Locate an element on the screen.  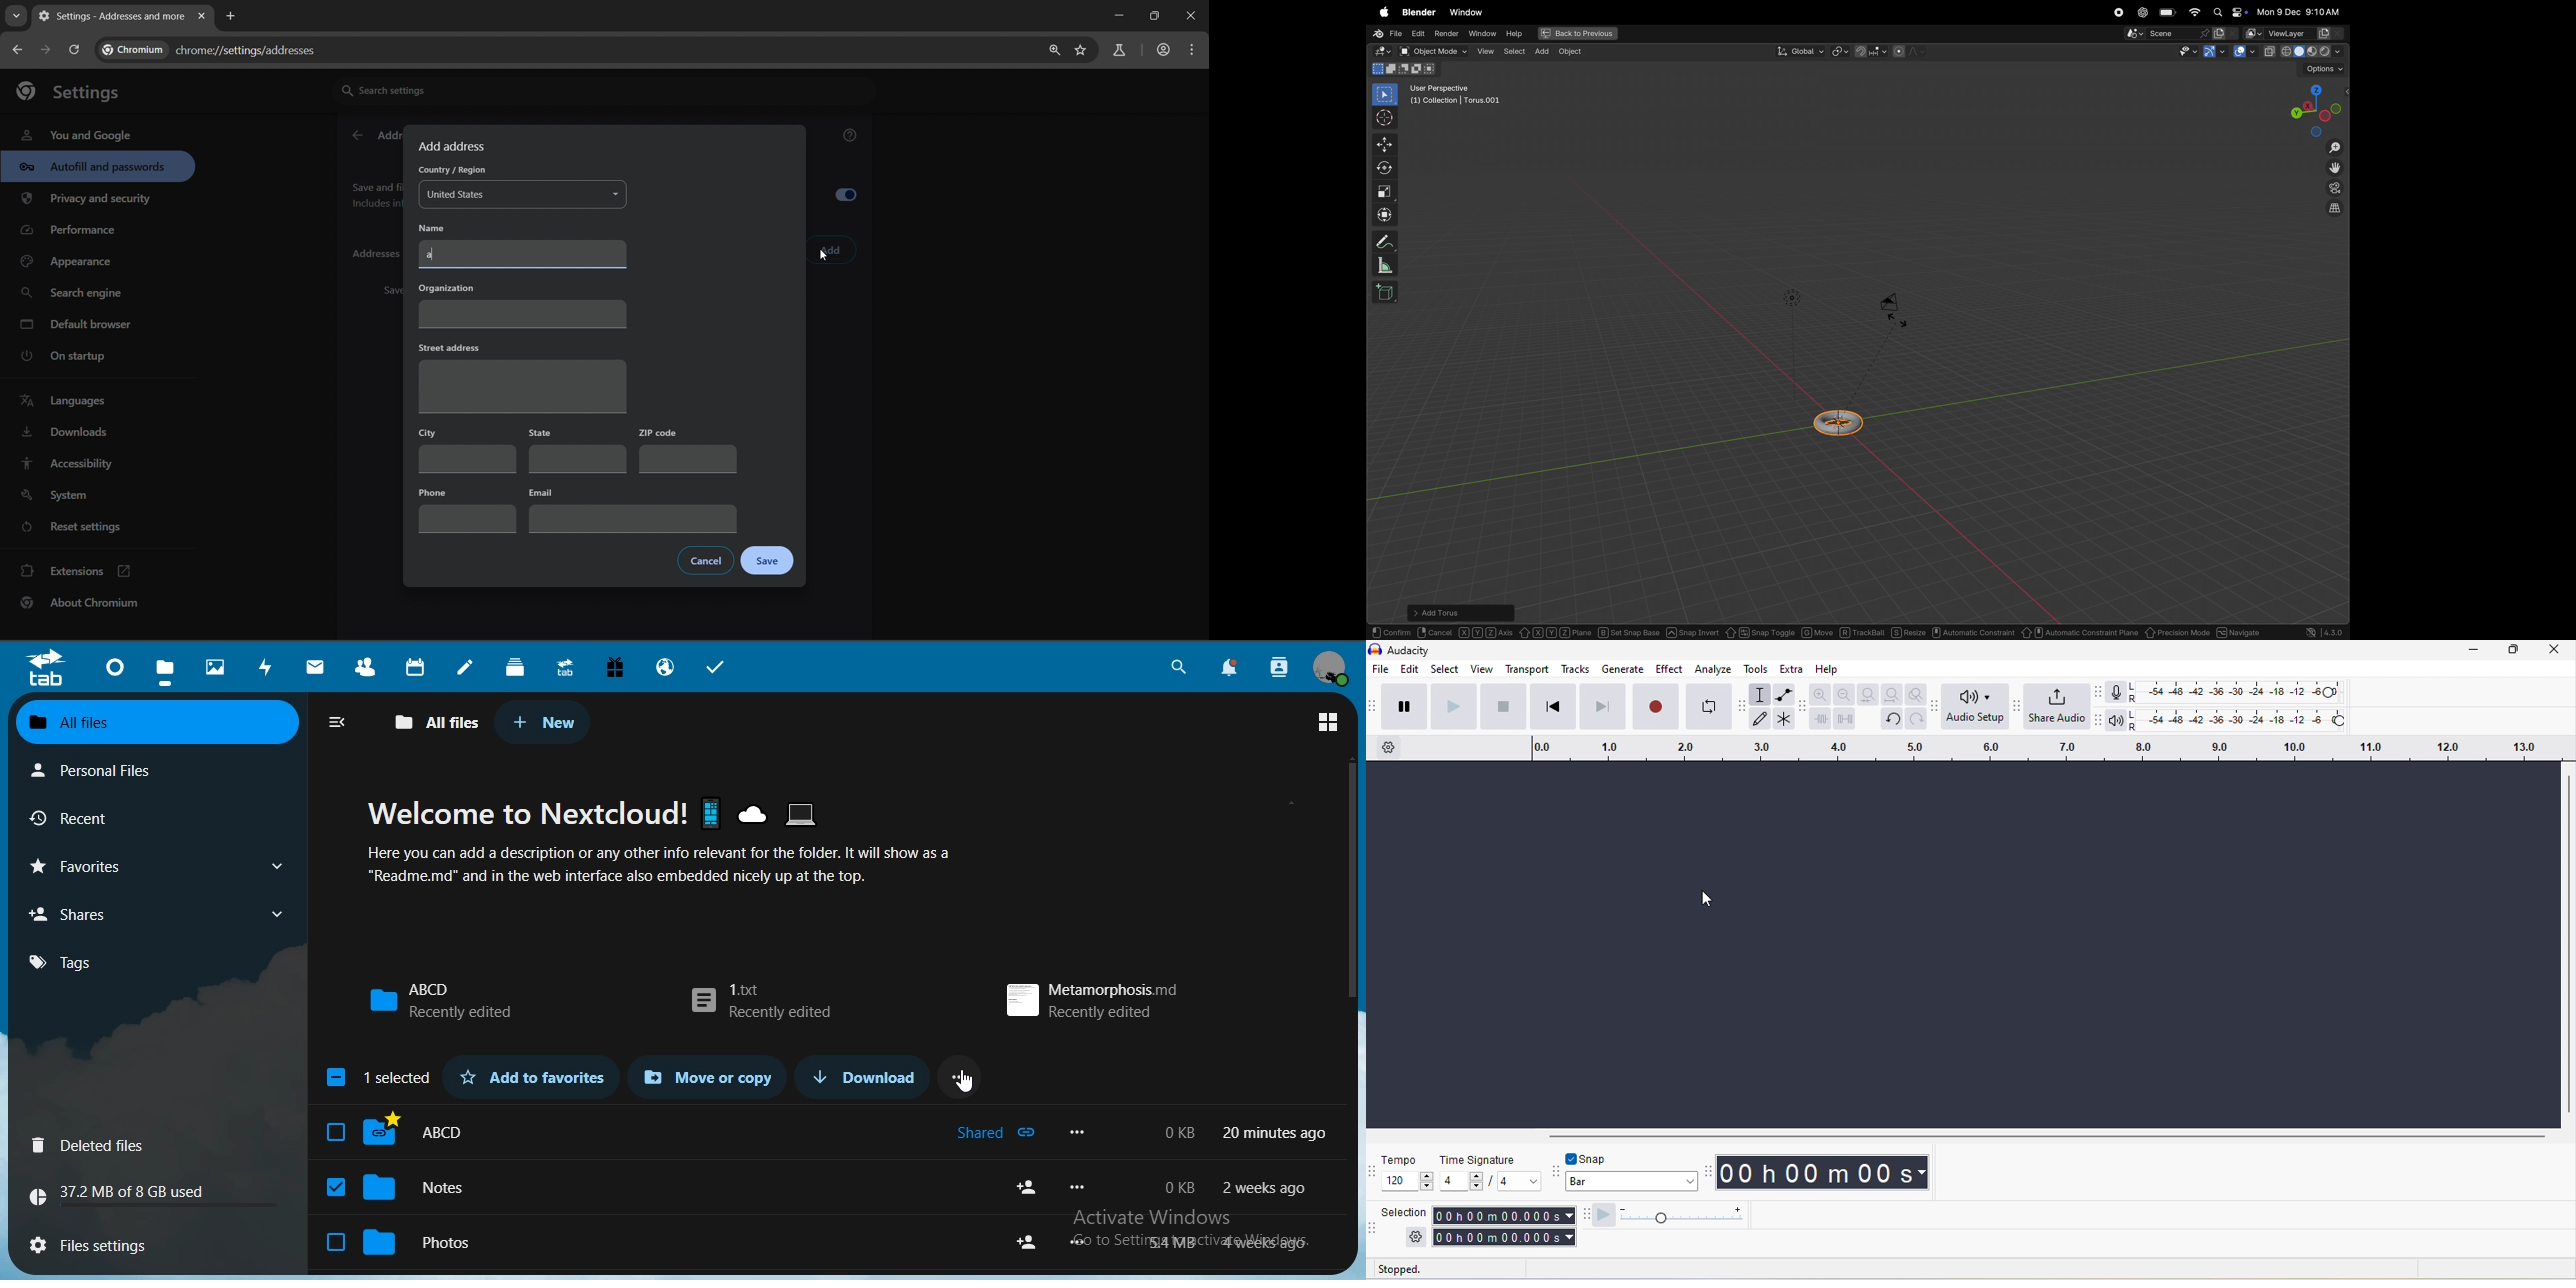
0 kb is located at coordinates (1181, 1131).